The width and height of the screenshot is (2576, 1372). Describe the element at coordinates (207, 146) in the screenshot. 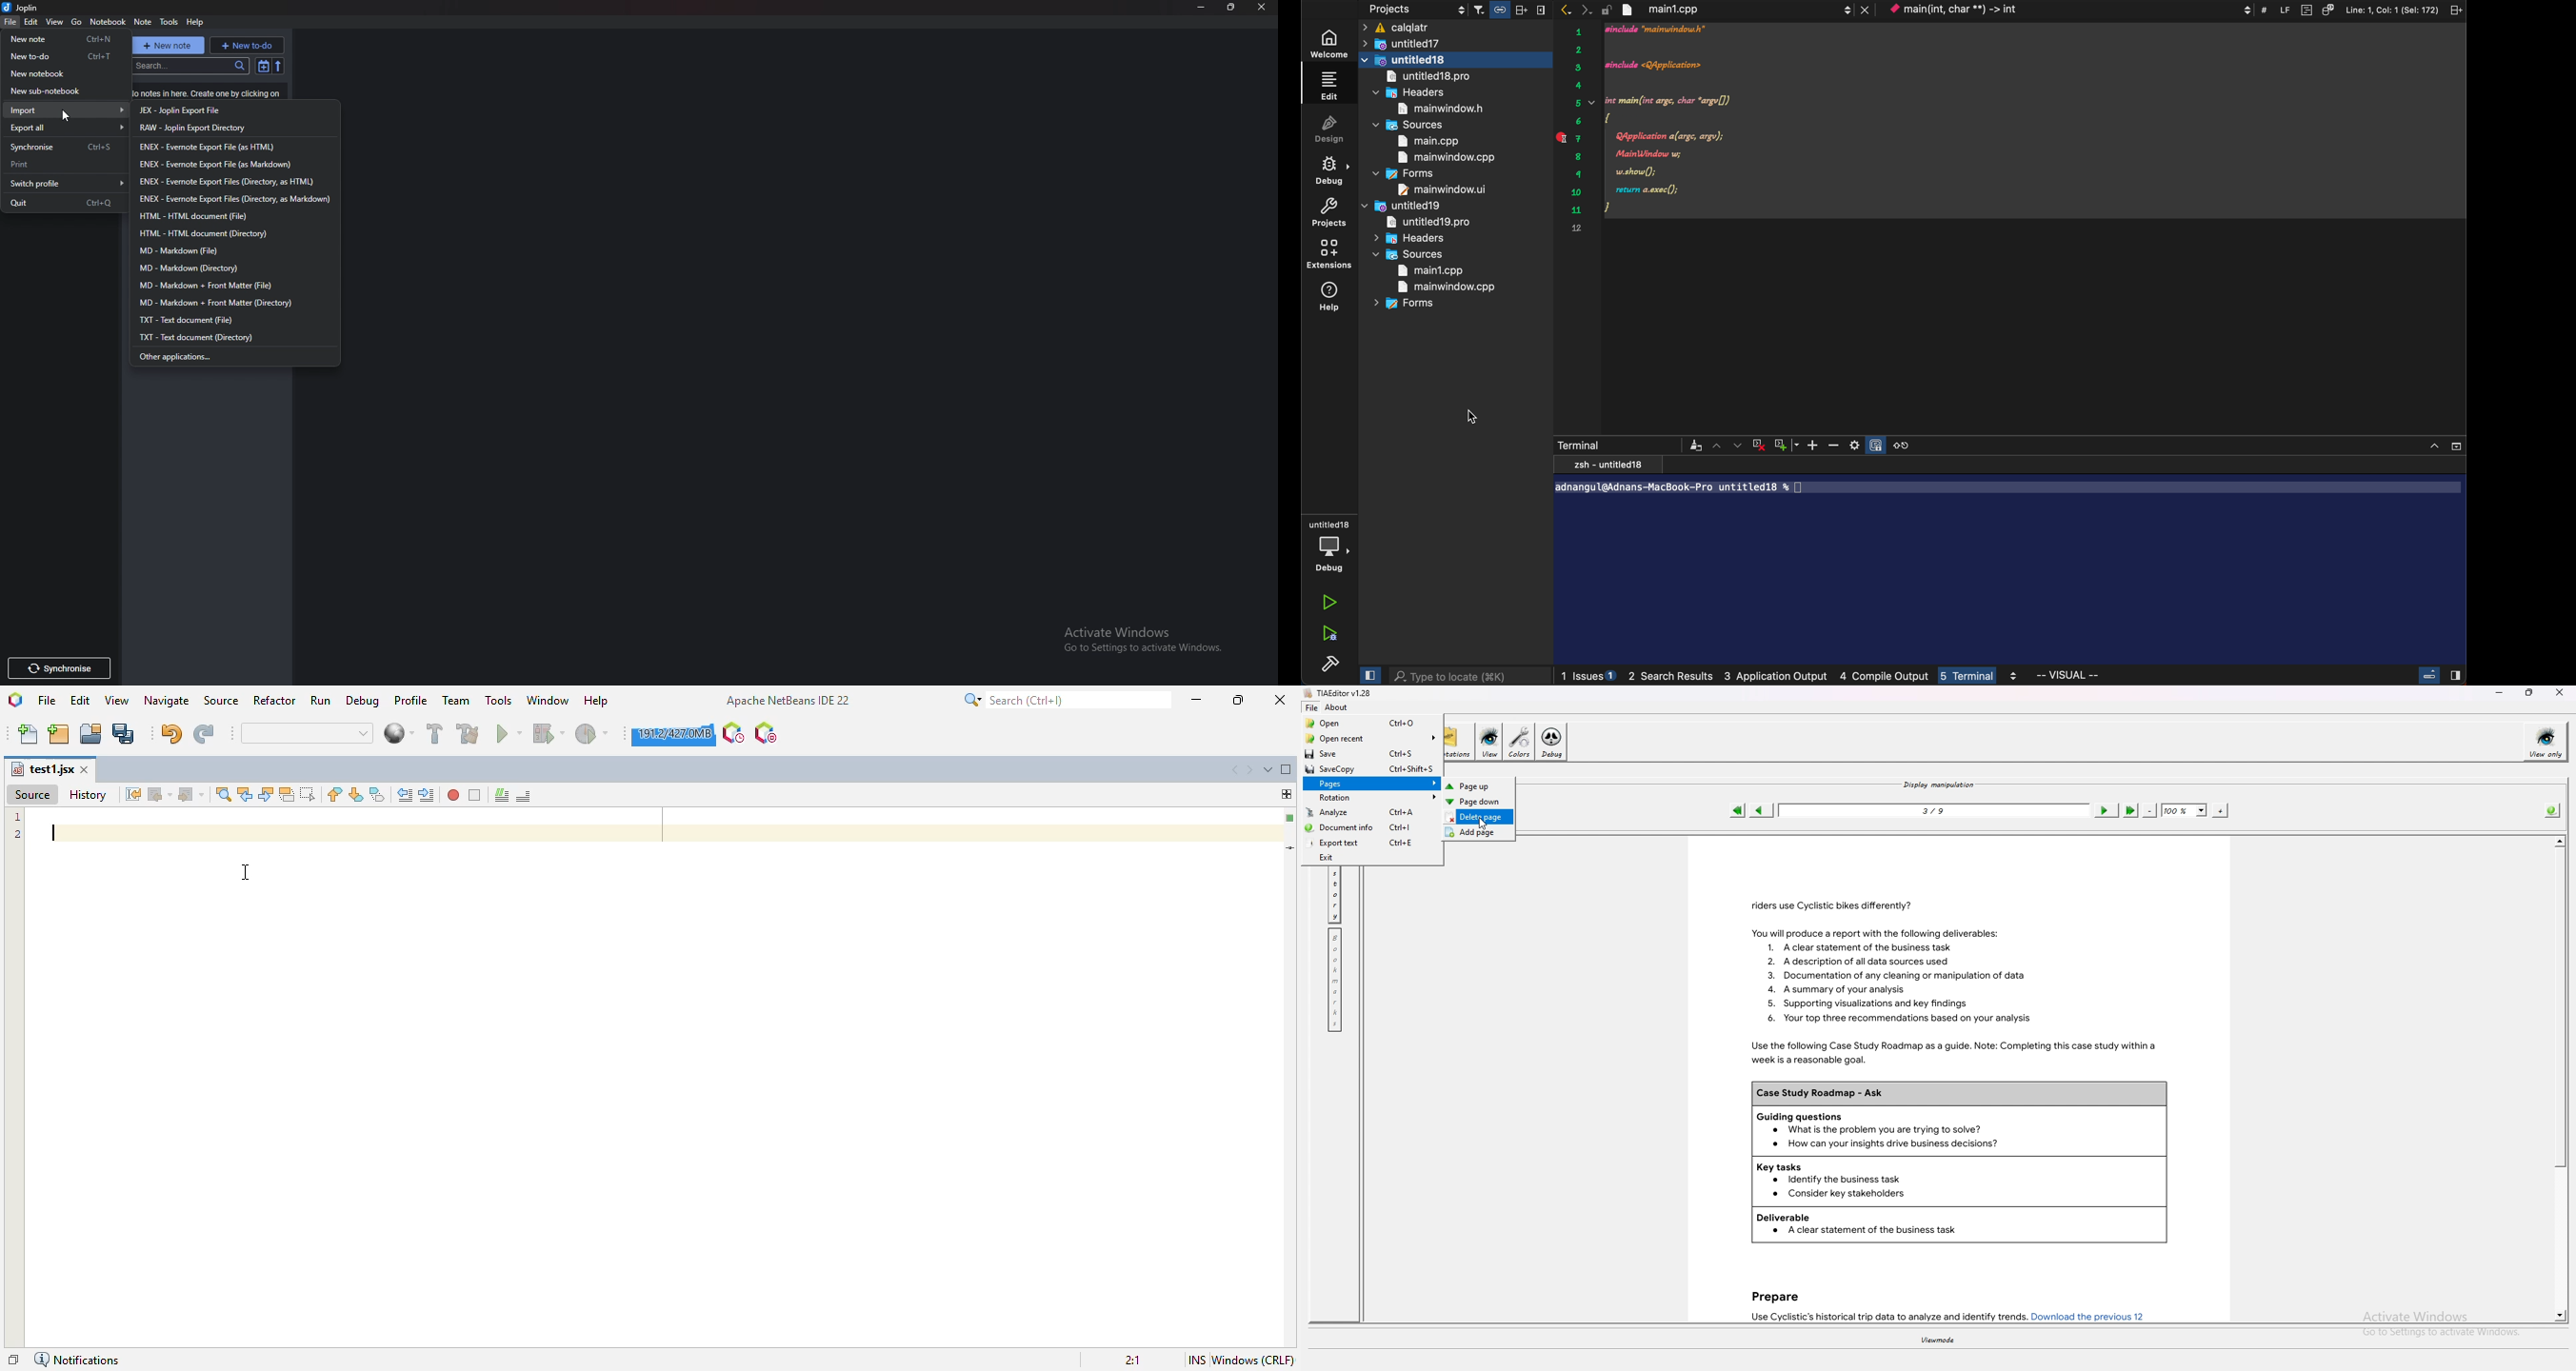

I see `enex html` at that location.